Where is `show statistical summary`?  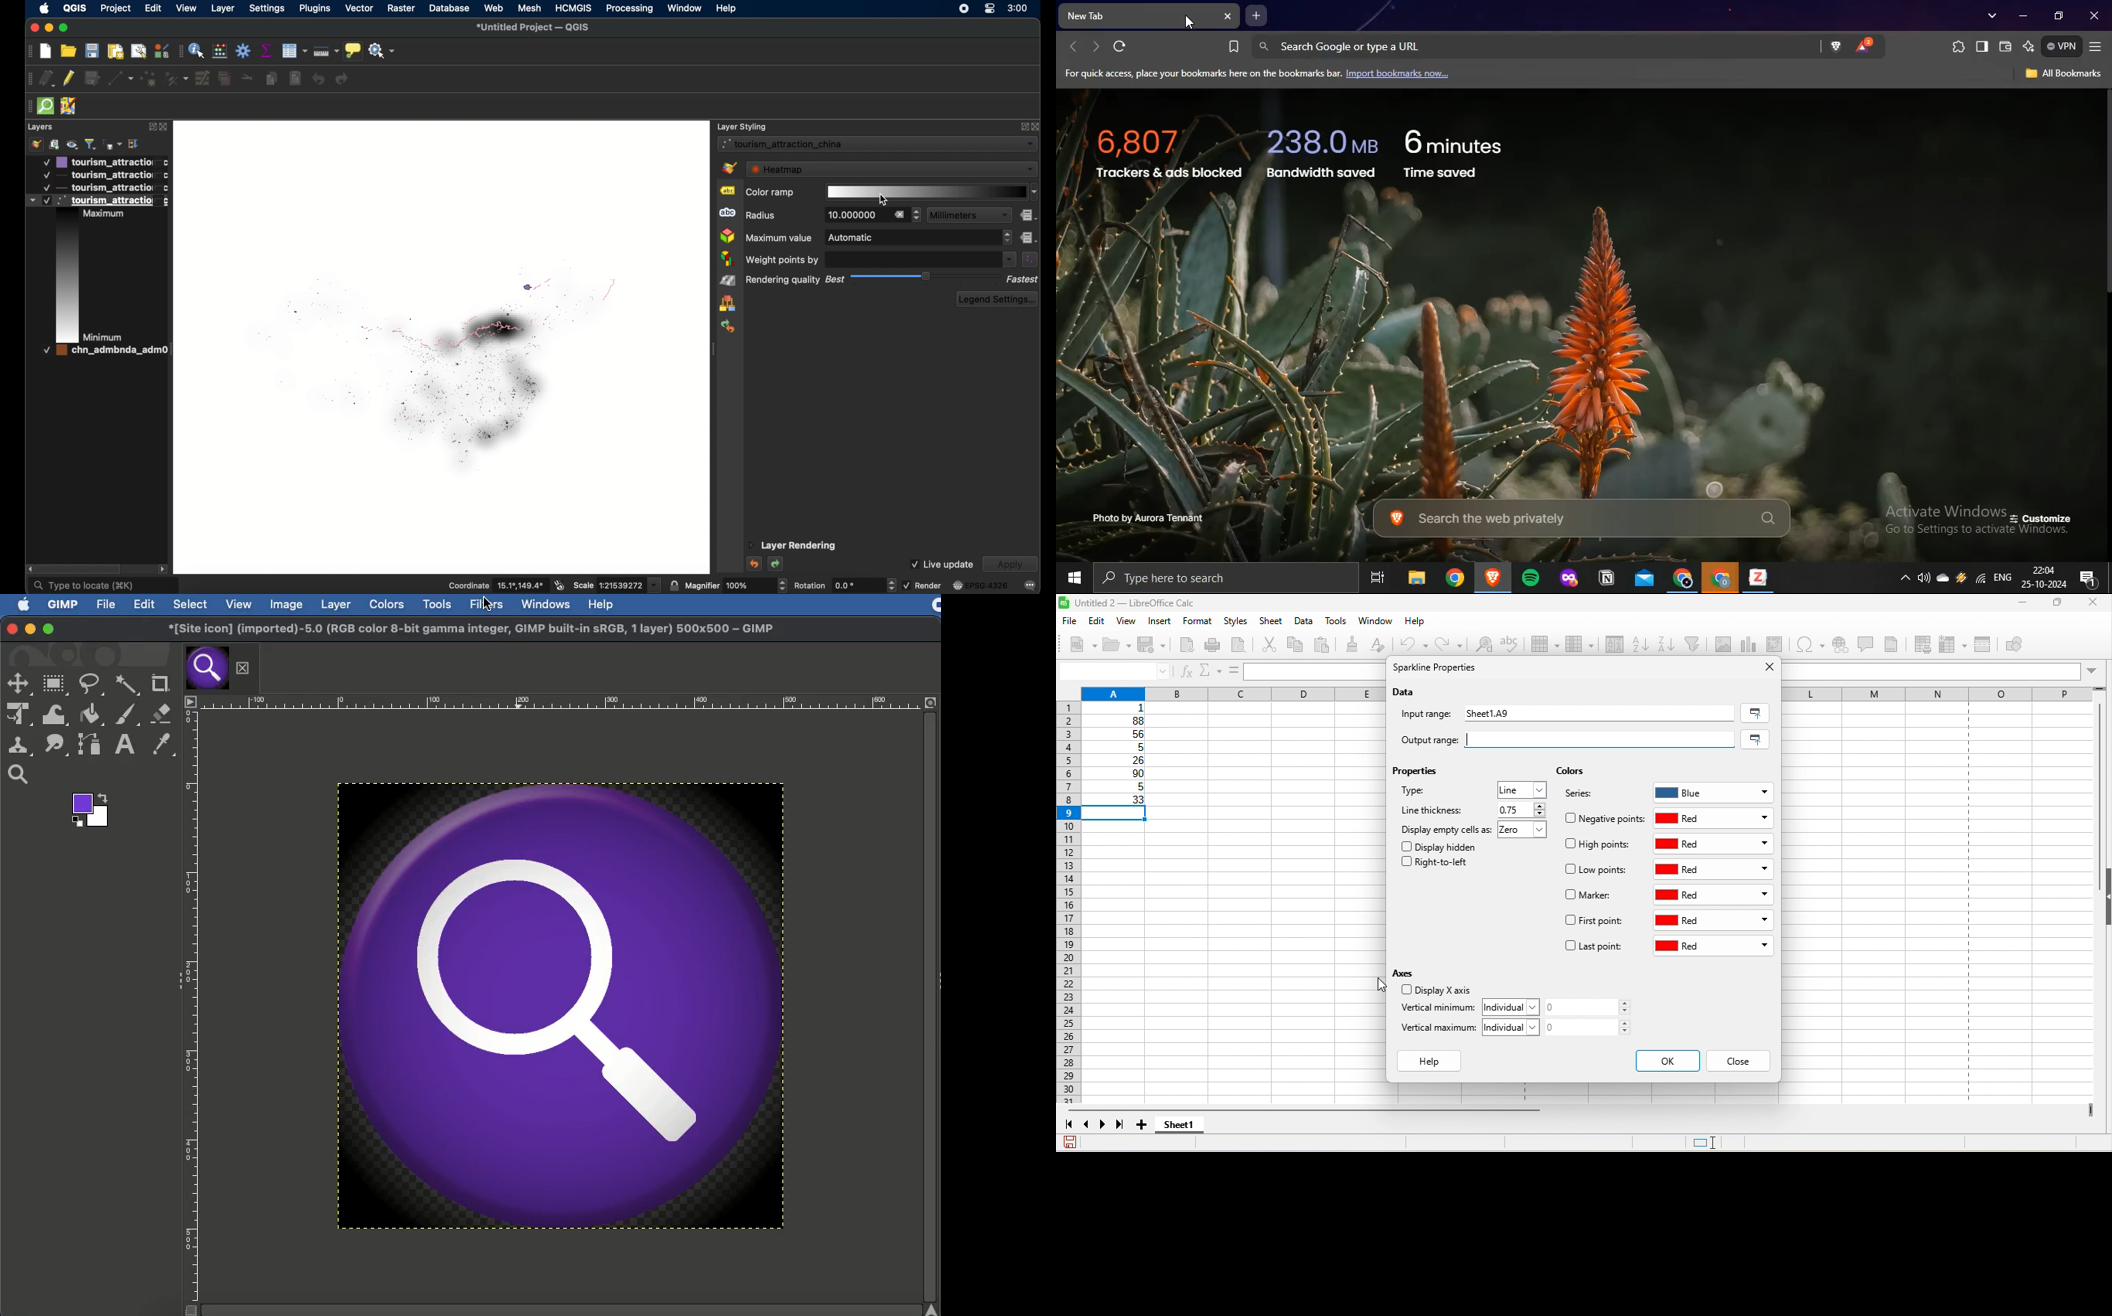 show statistical summary is located at coordinates (267, 50).